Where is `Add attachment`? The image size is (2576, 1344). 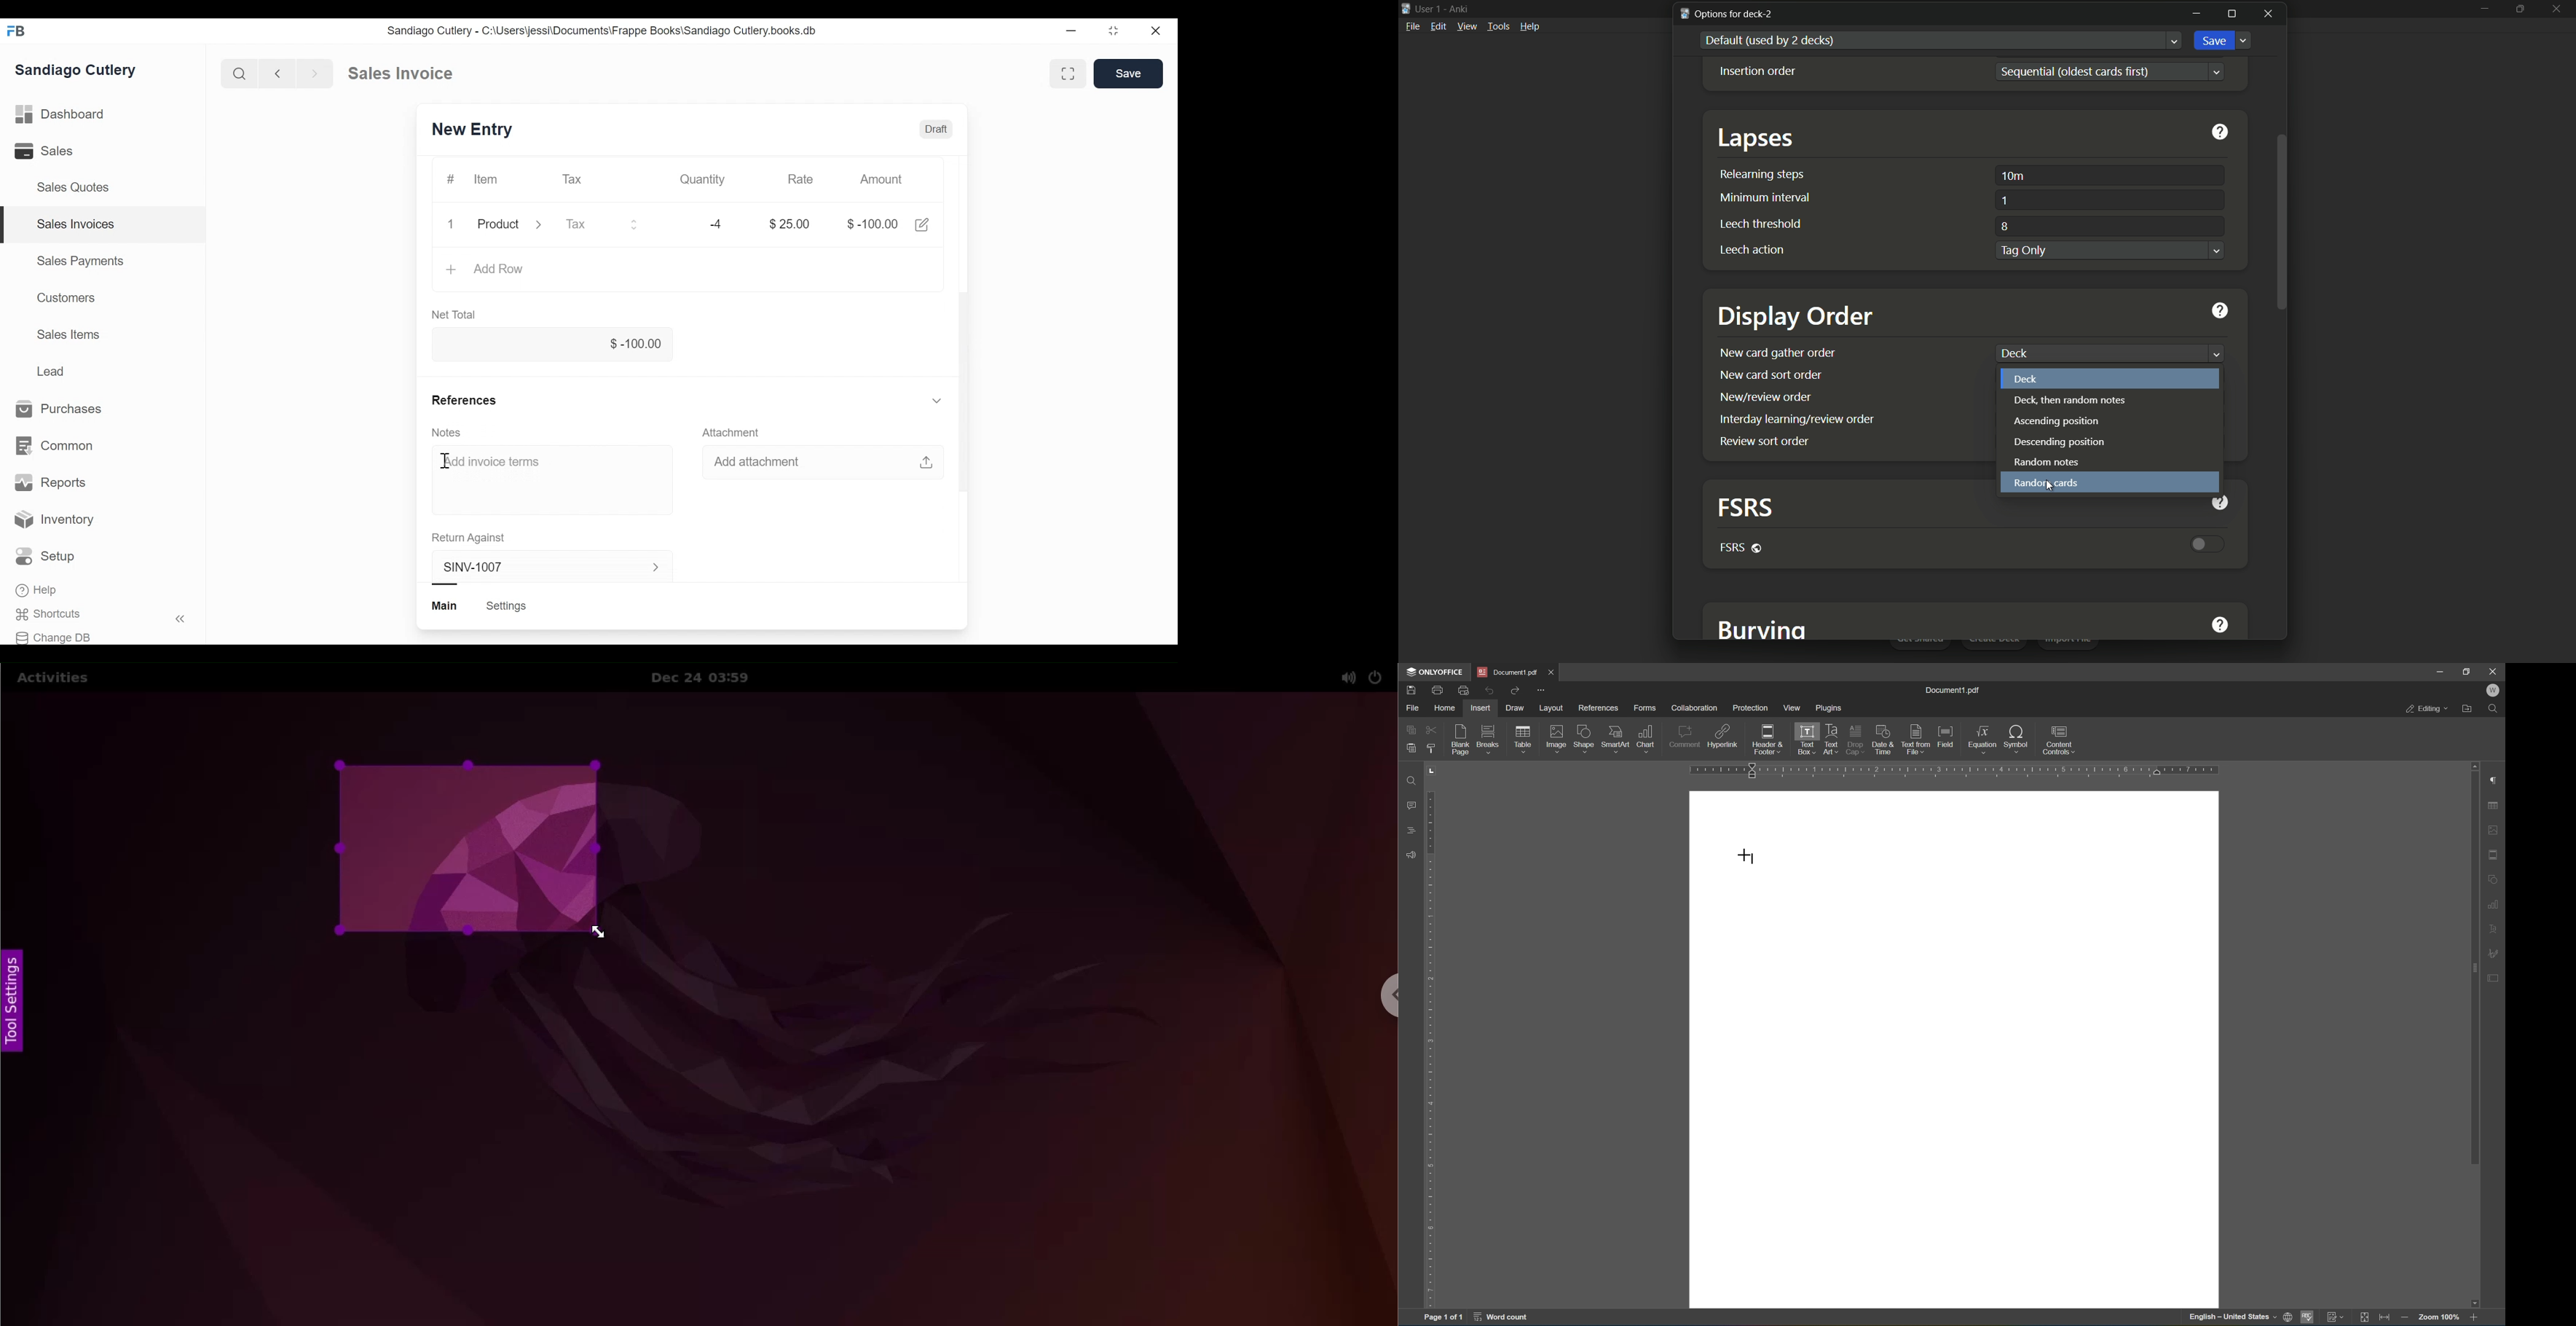 Add attachment is located at coordinates (826, 464).